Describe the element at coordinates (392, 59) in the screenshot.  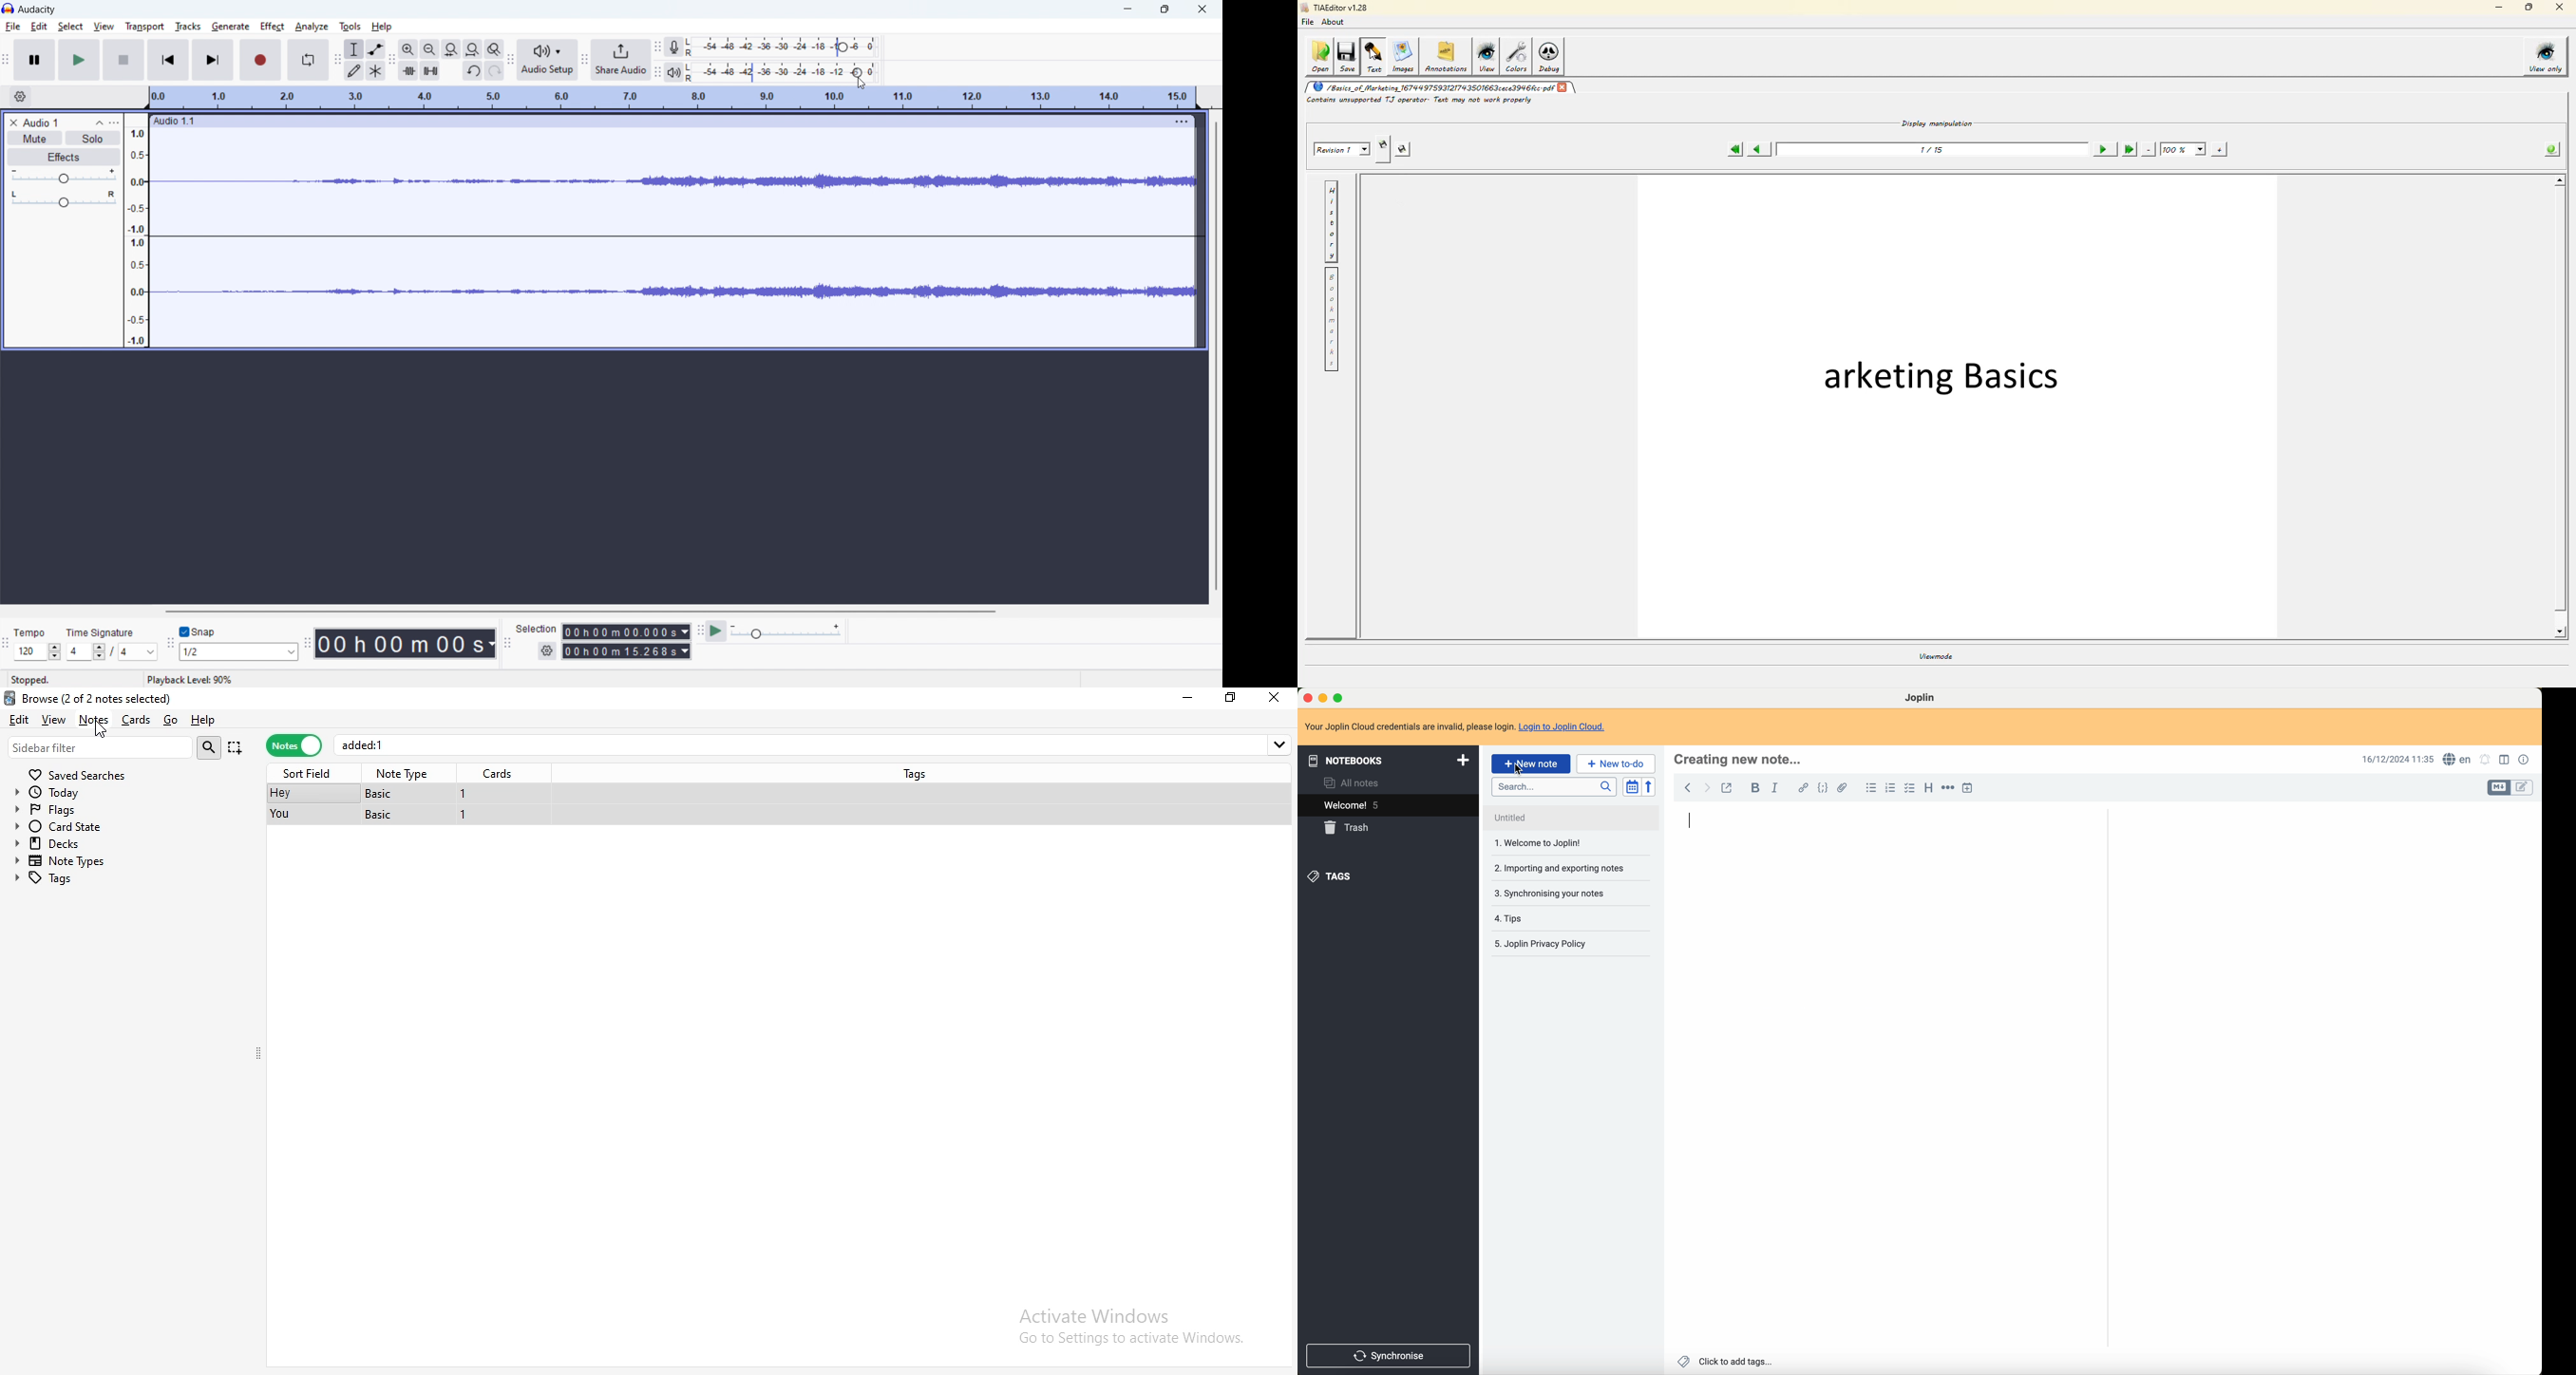
I see `edit toolbar` at that location.